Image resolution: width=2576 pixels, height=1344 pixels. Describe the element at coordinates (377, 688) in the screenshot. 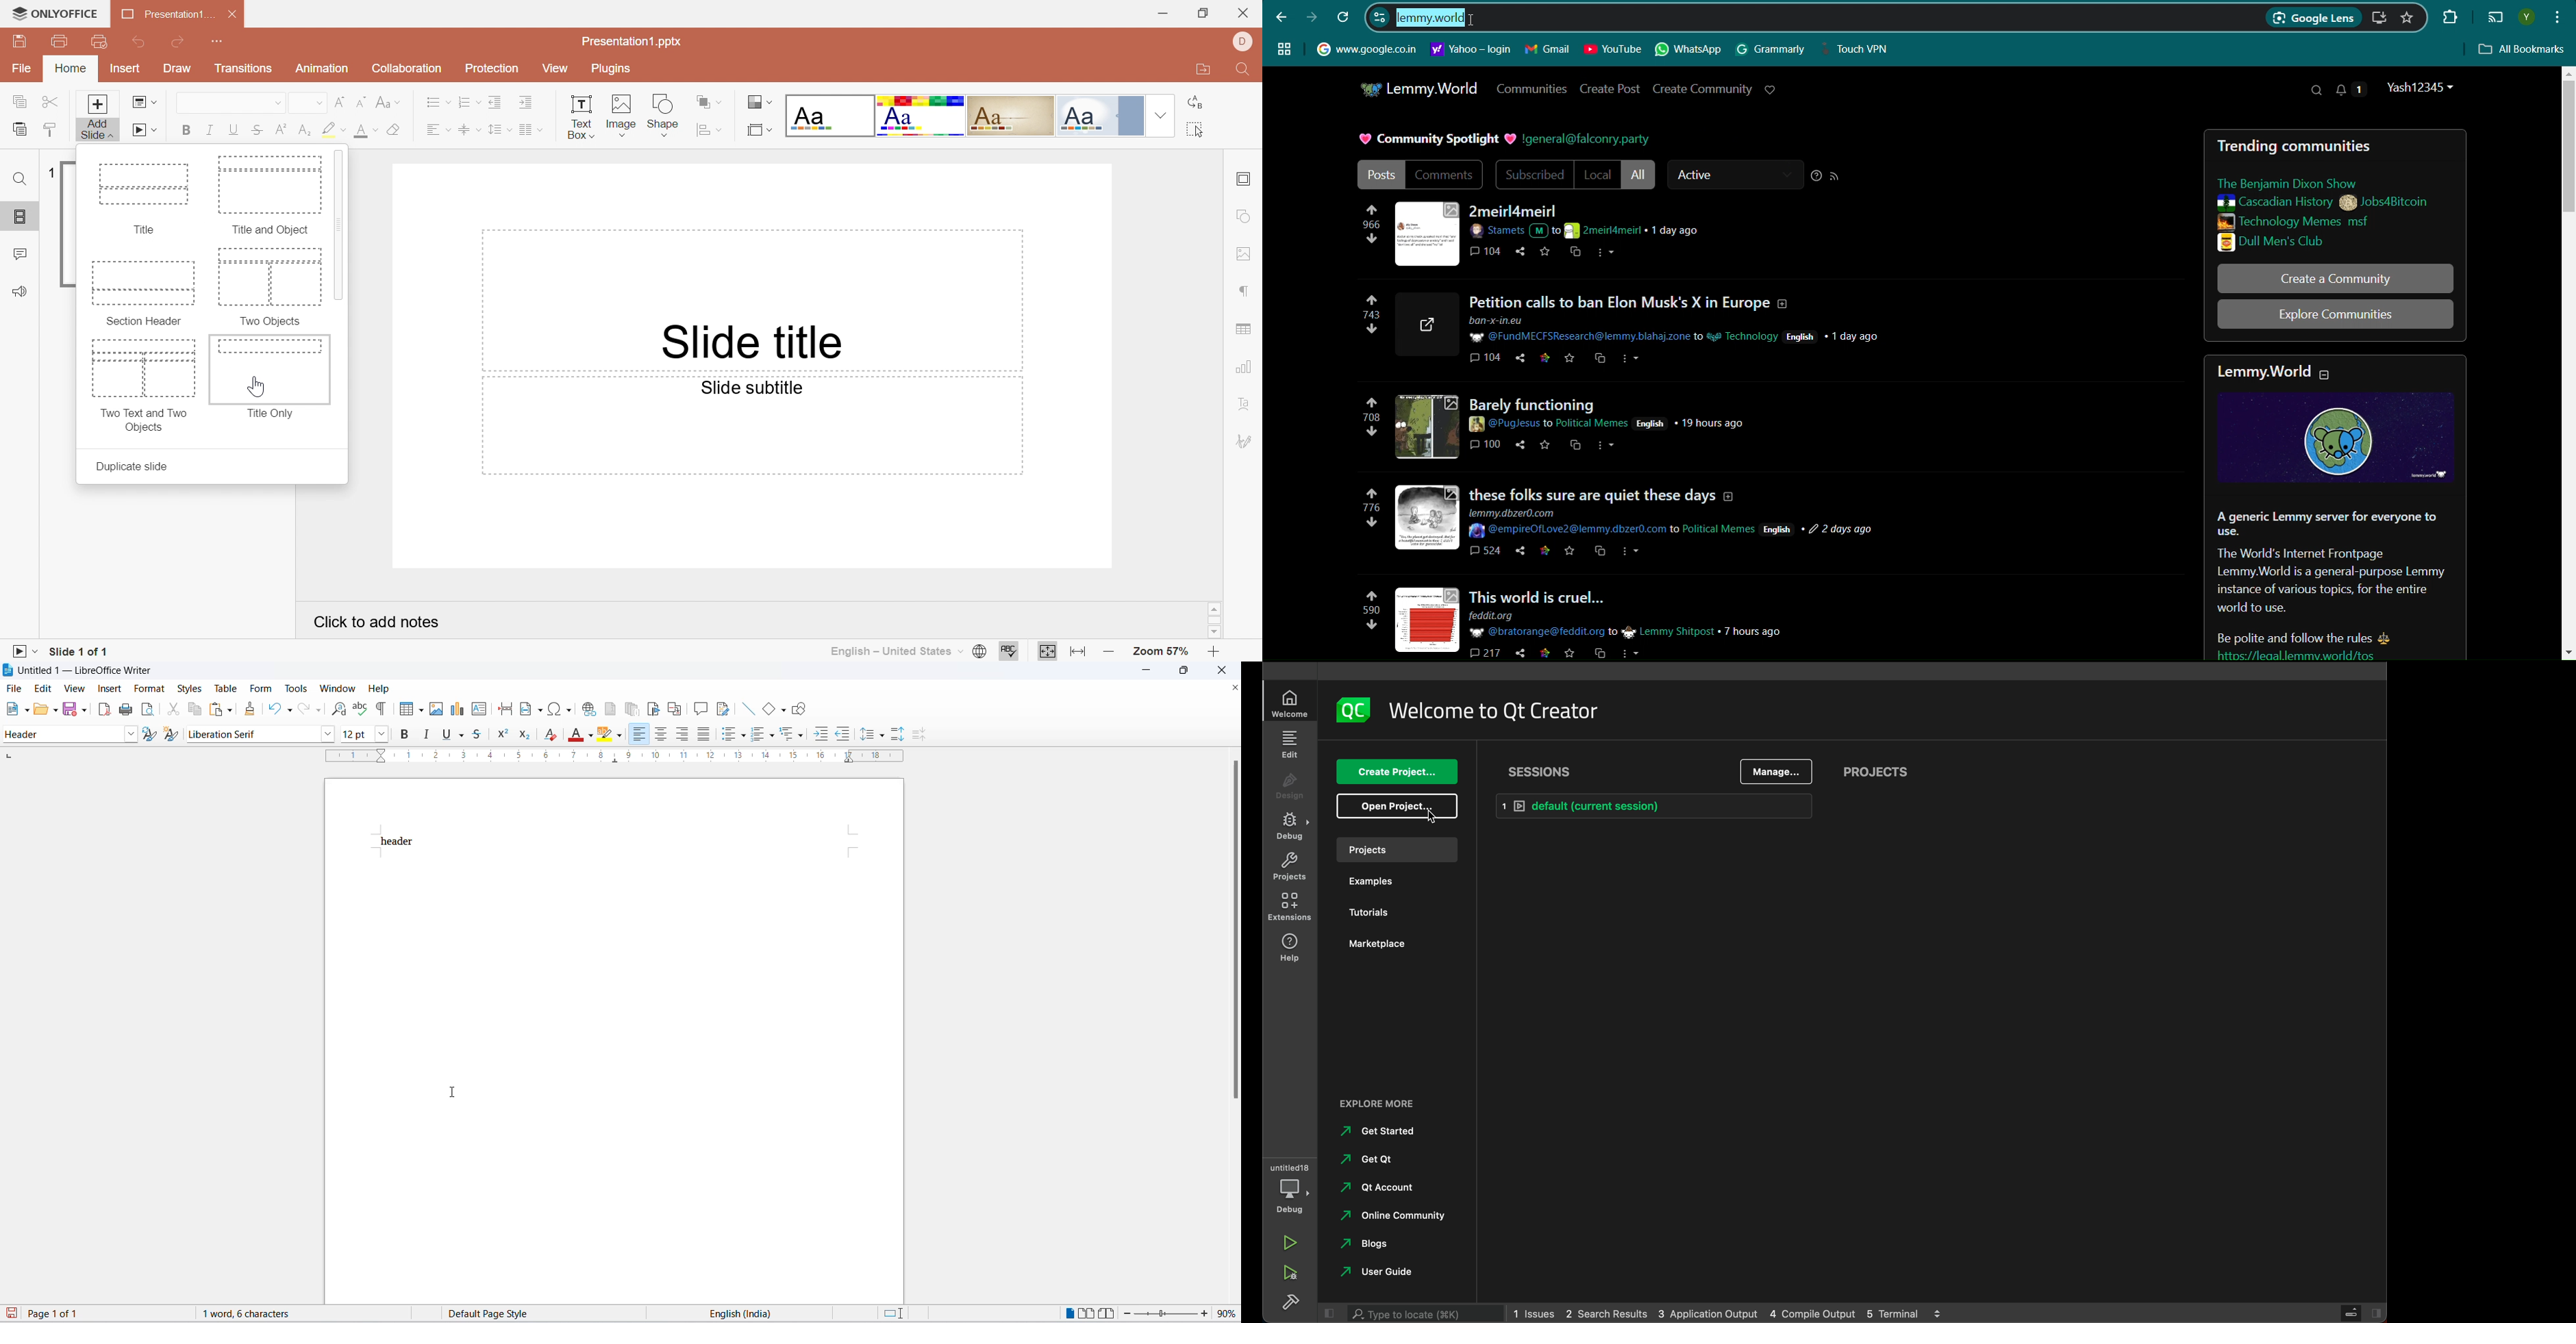

I see `help` at that location.